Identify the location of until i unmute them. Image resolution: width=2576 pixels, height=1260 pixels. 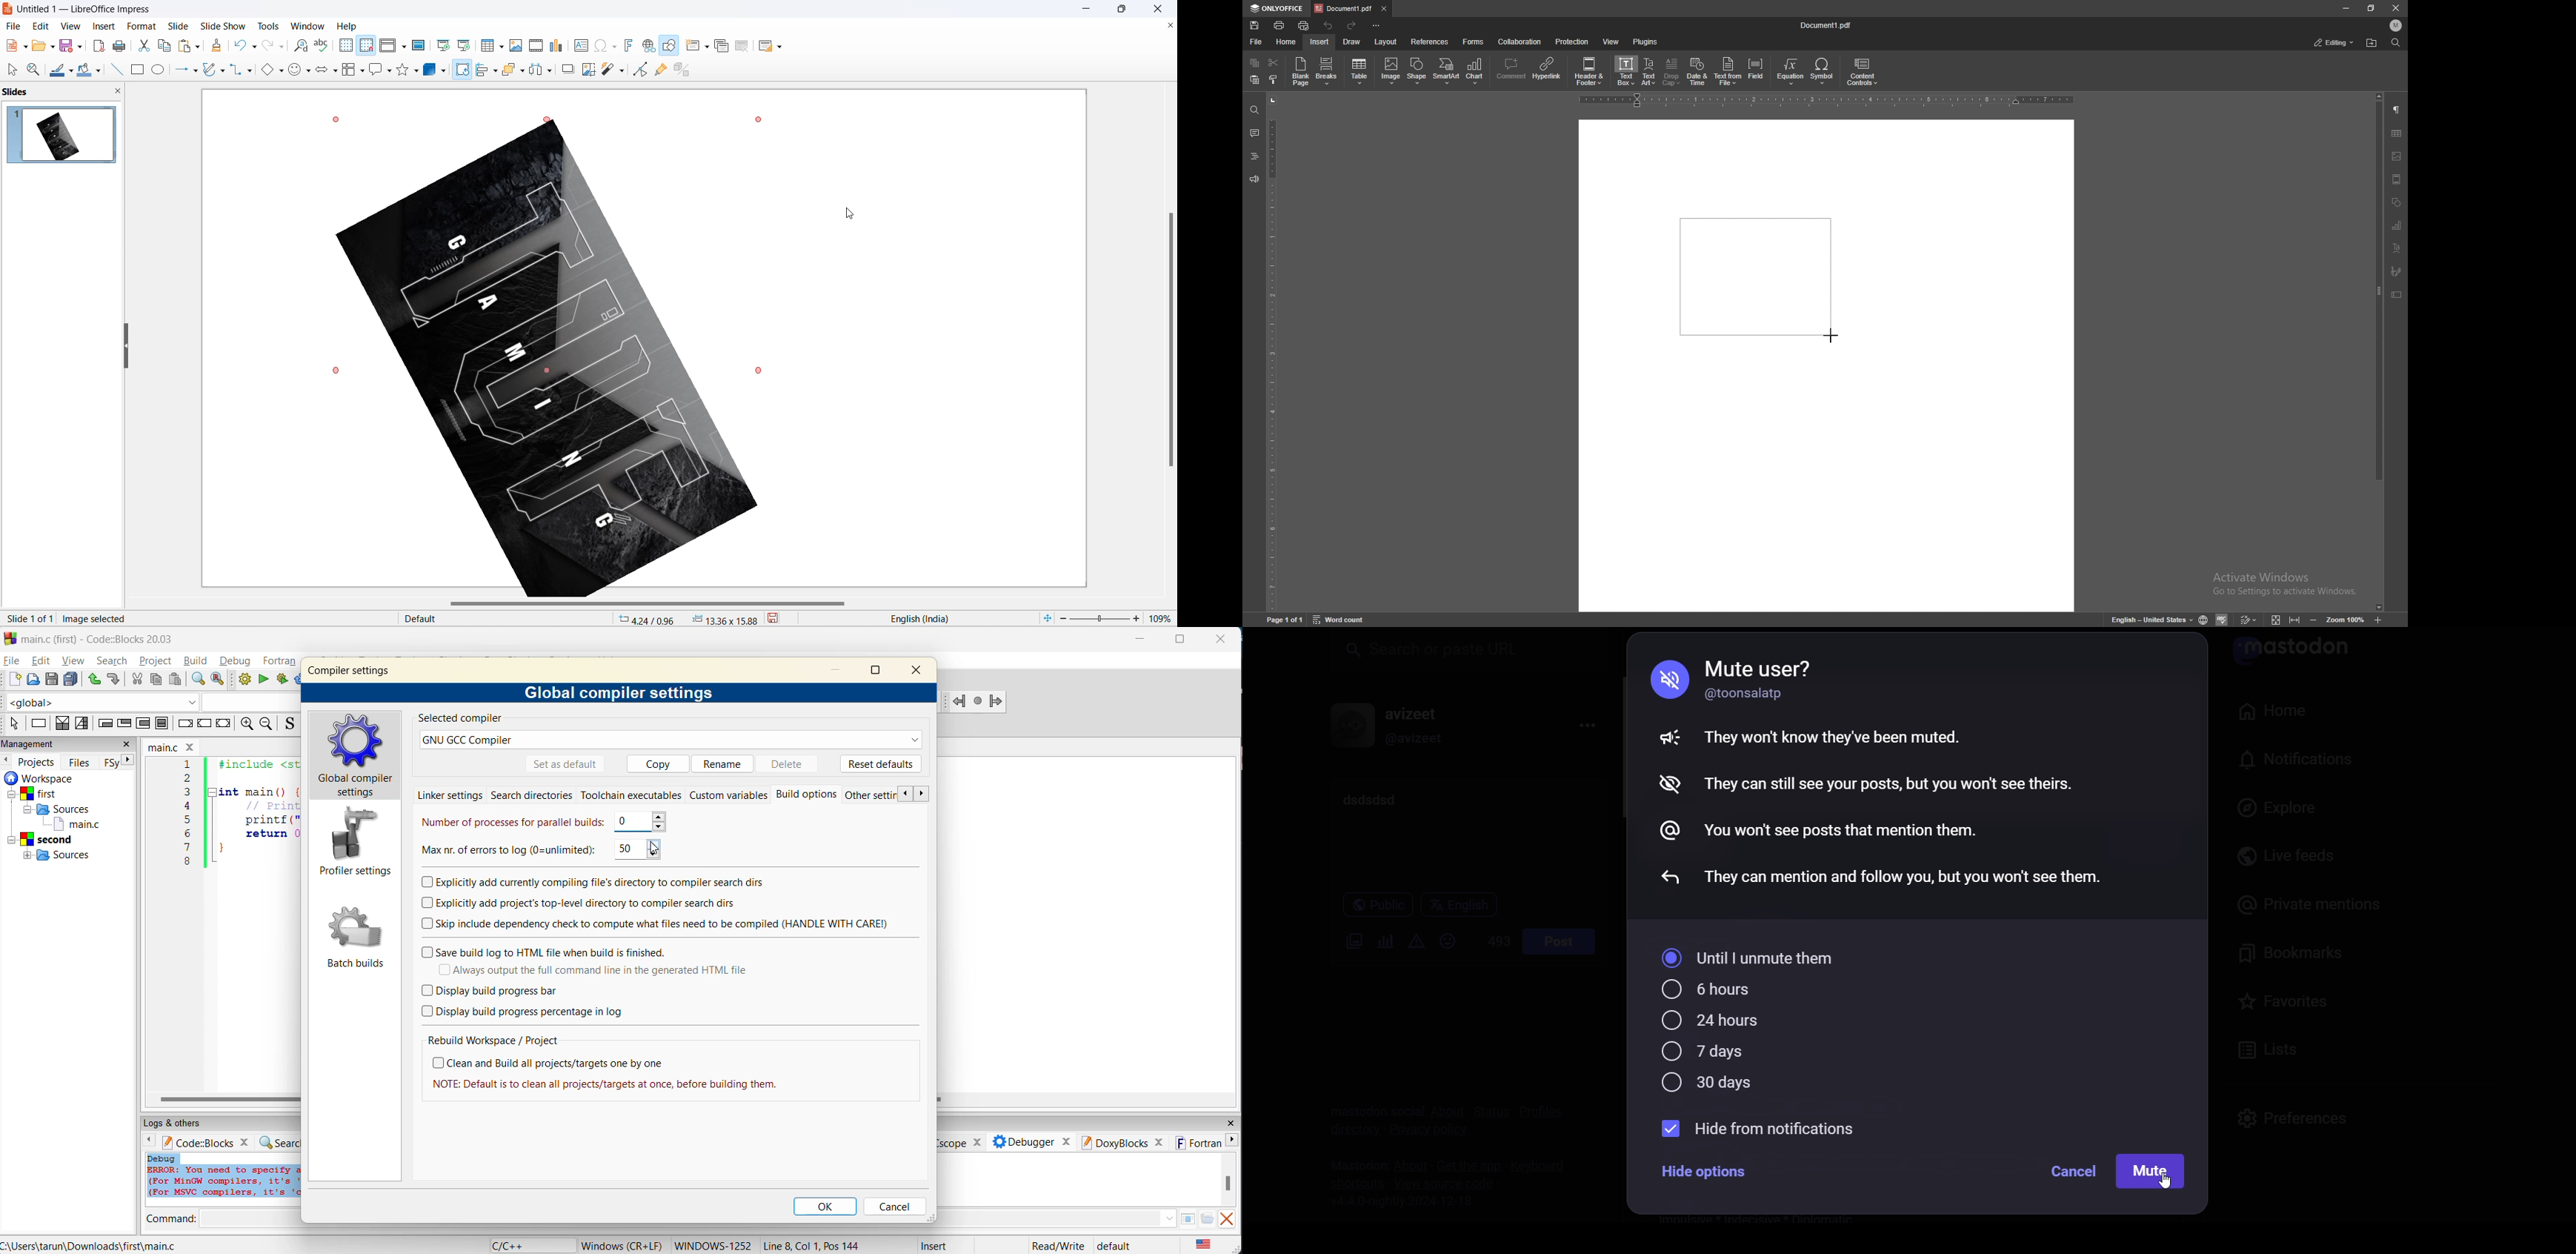
(1760, 958).